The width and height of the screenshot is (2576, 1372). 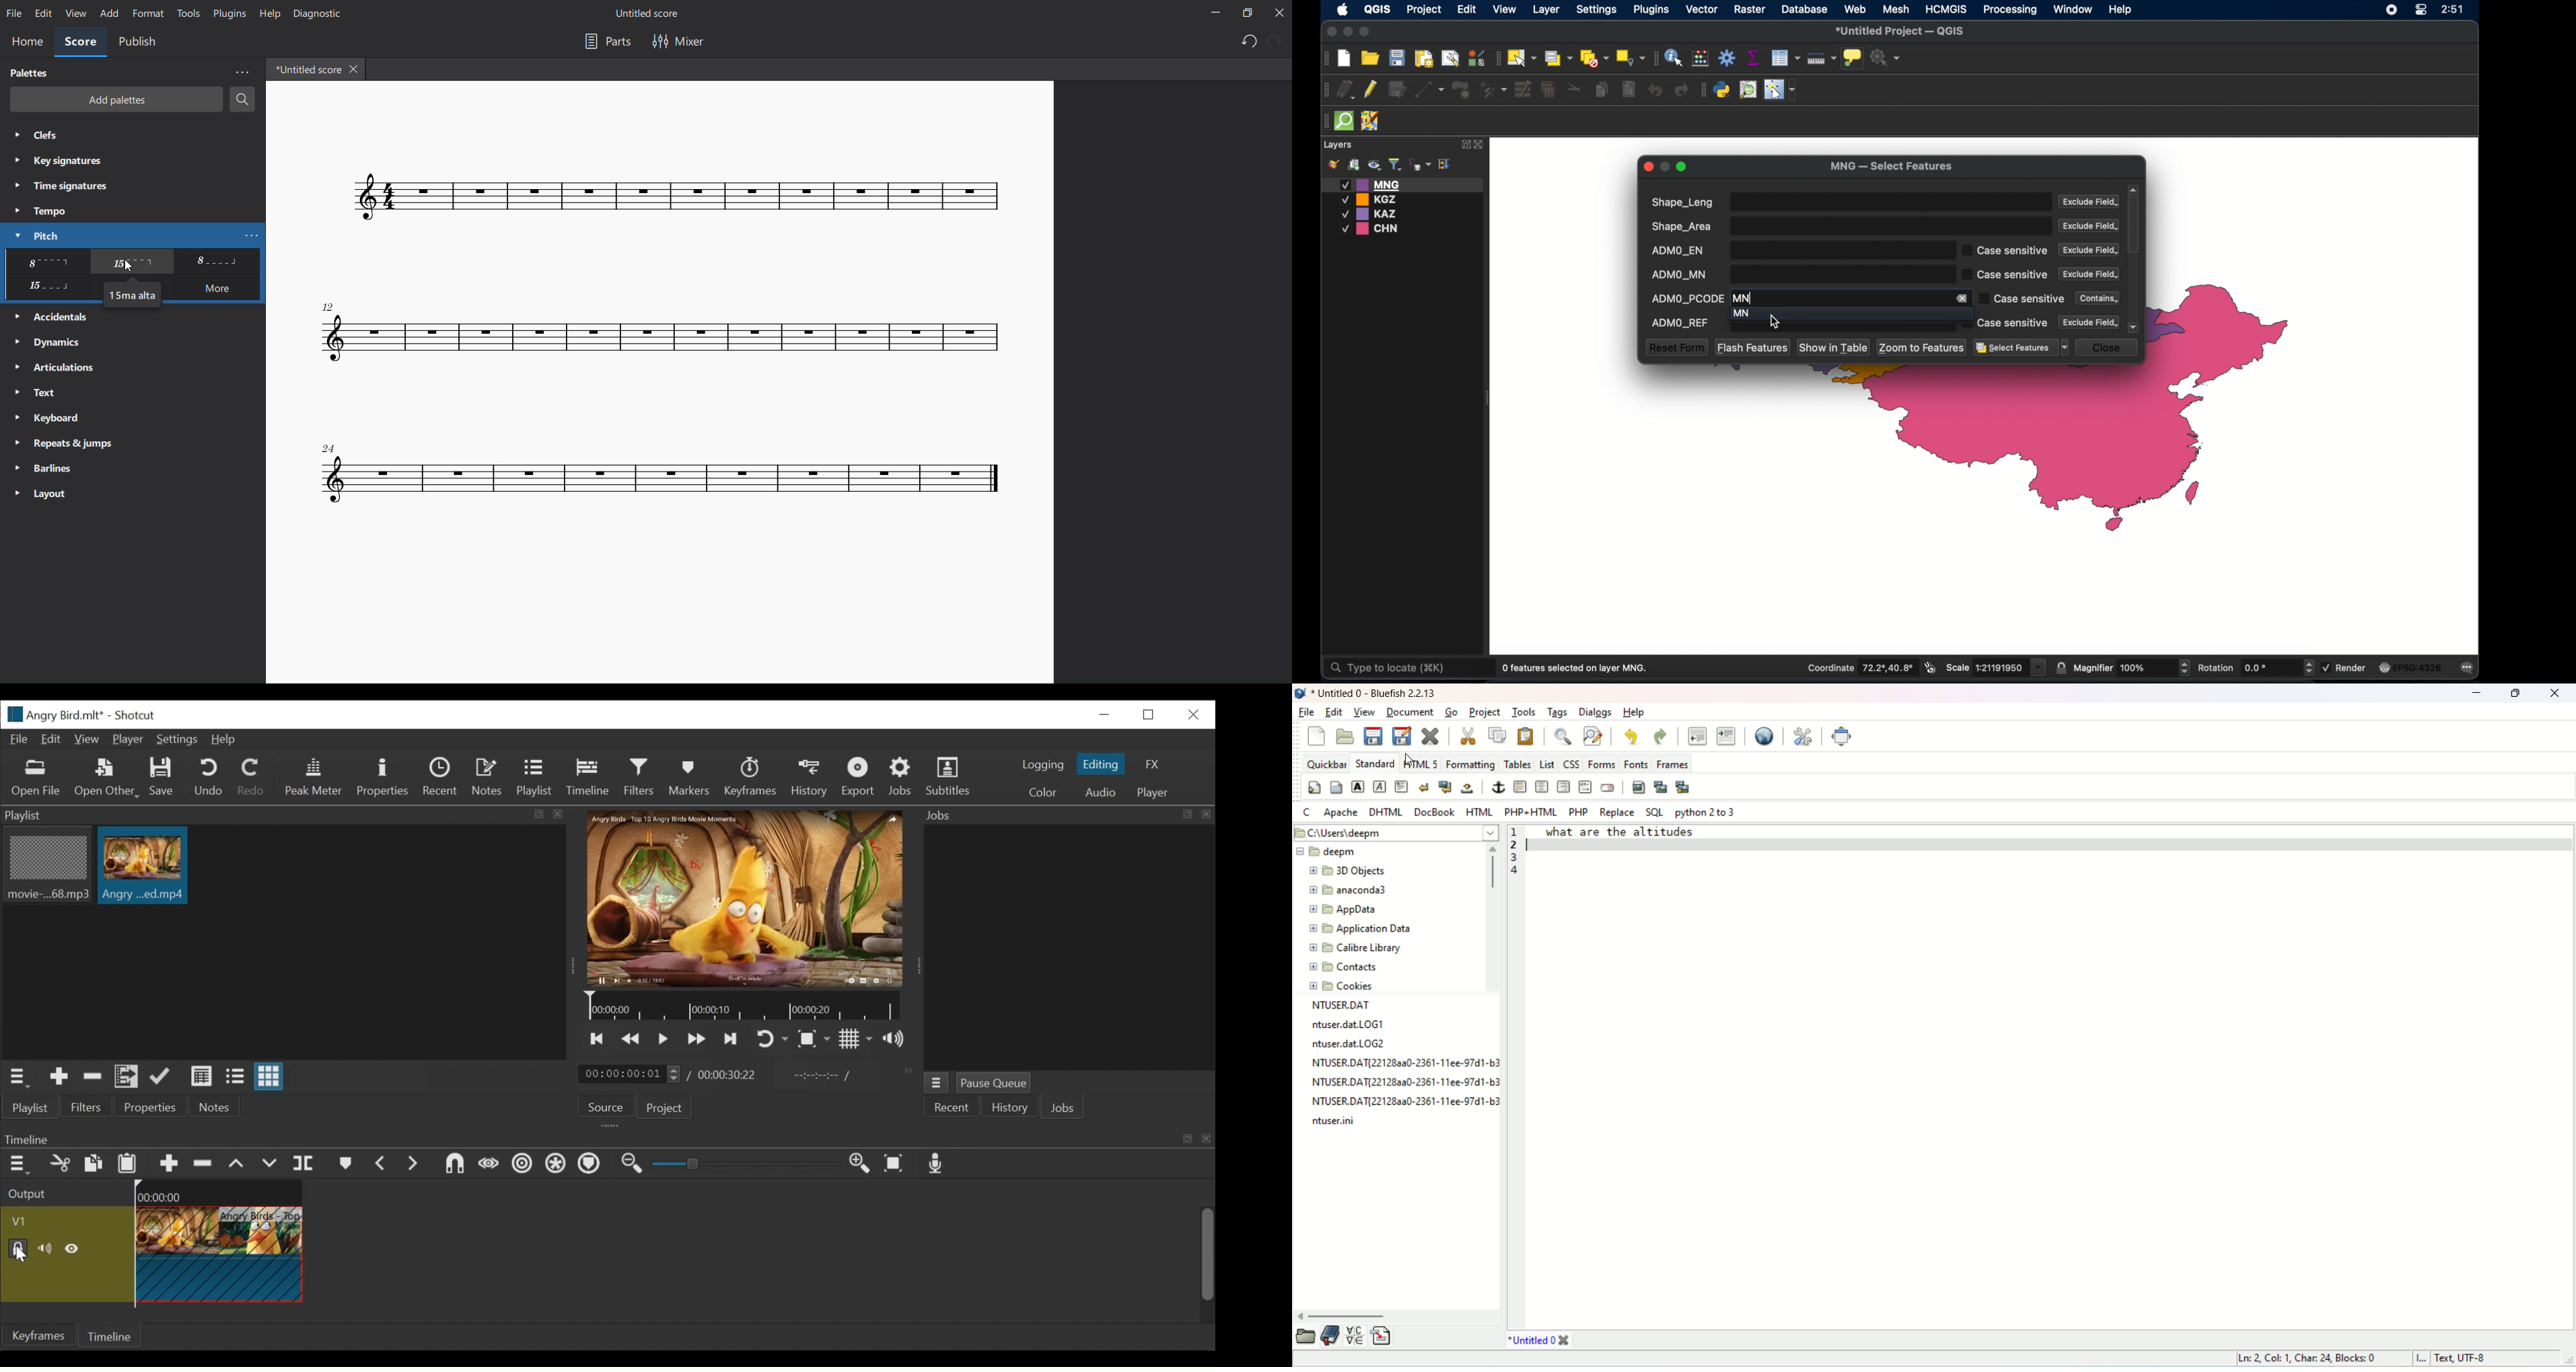 What do you see at coordinates (607, 1137) in the screenshot?
I see `Timeline` at bounding box center [607, 1137].